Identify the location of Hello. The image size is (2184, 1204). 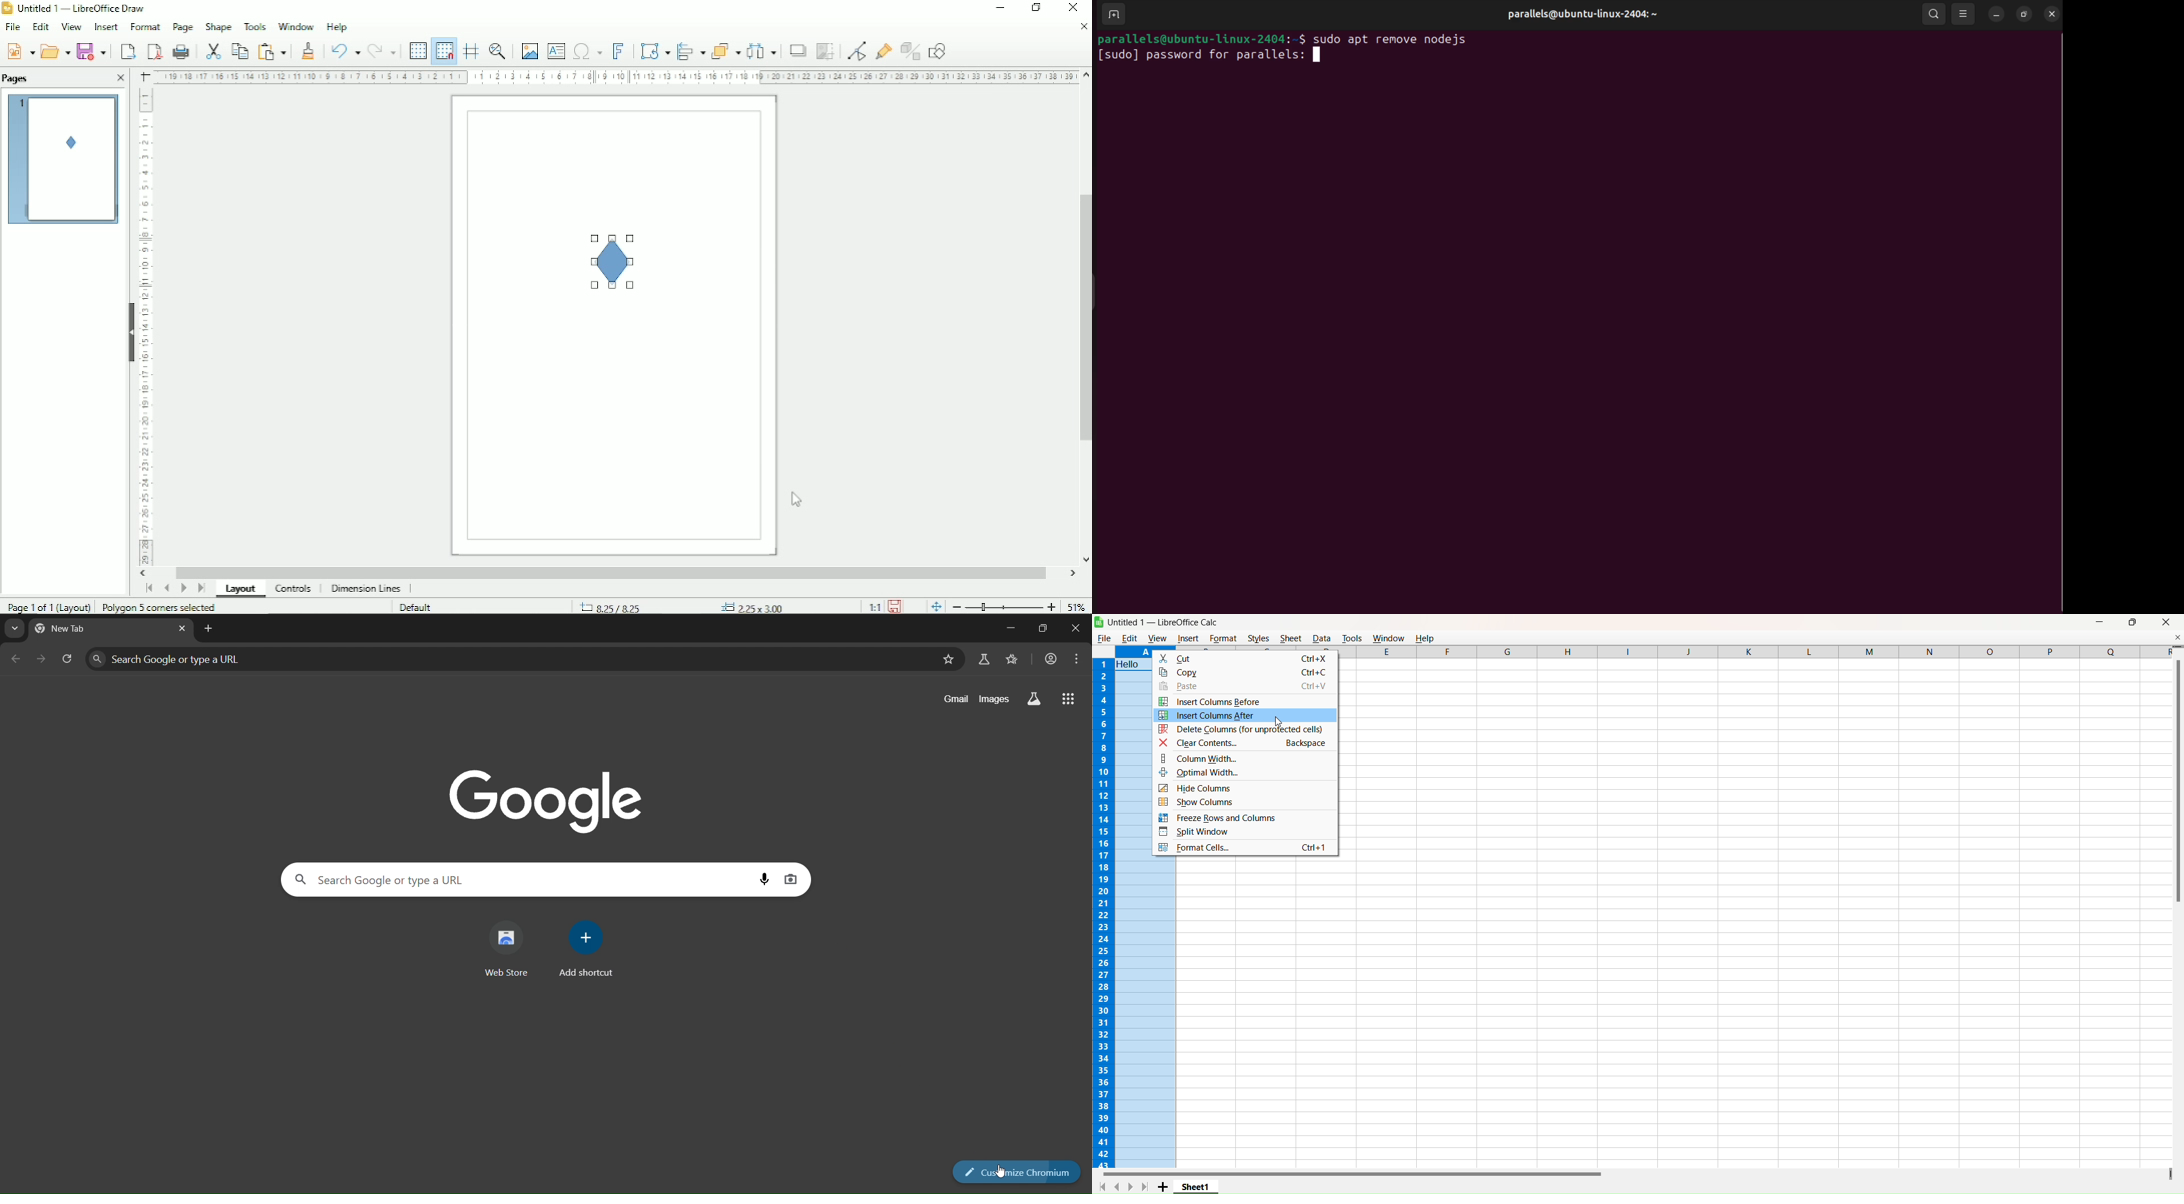
(1131, 664).